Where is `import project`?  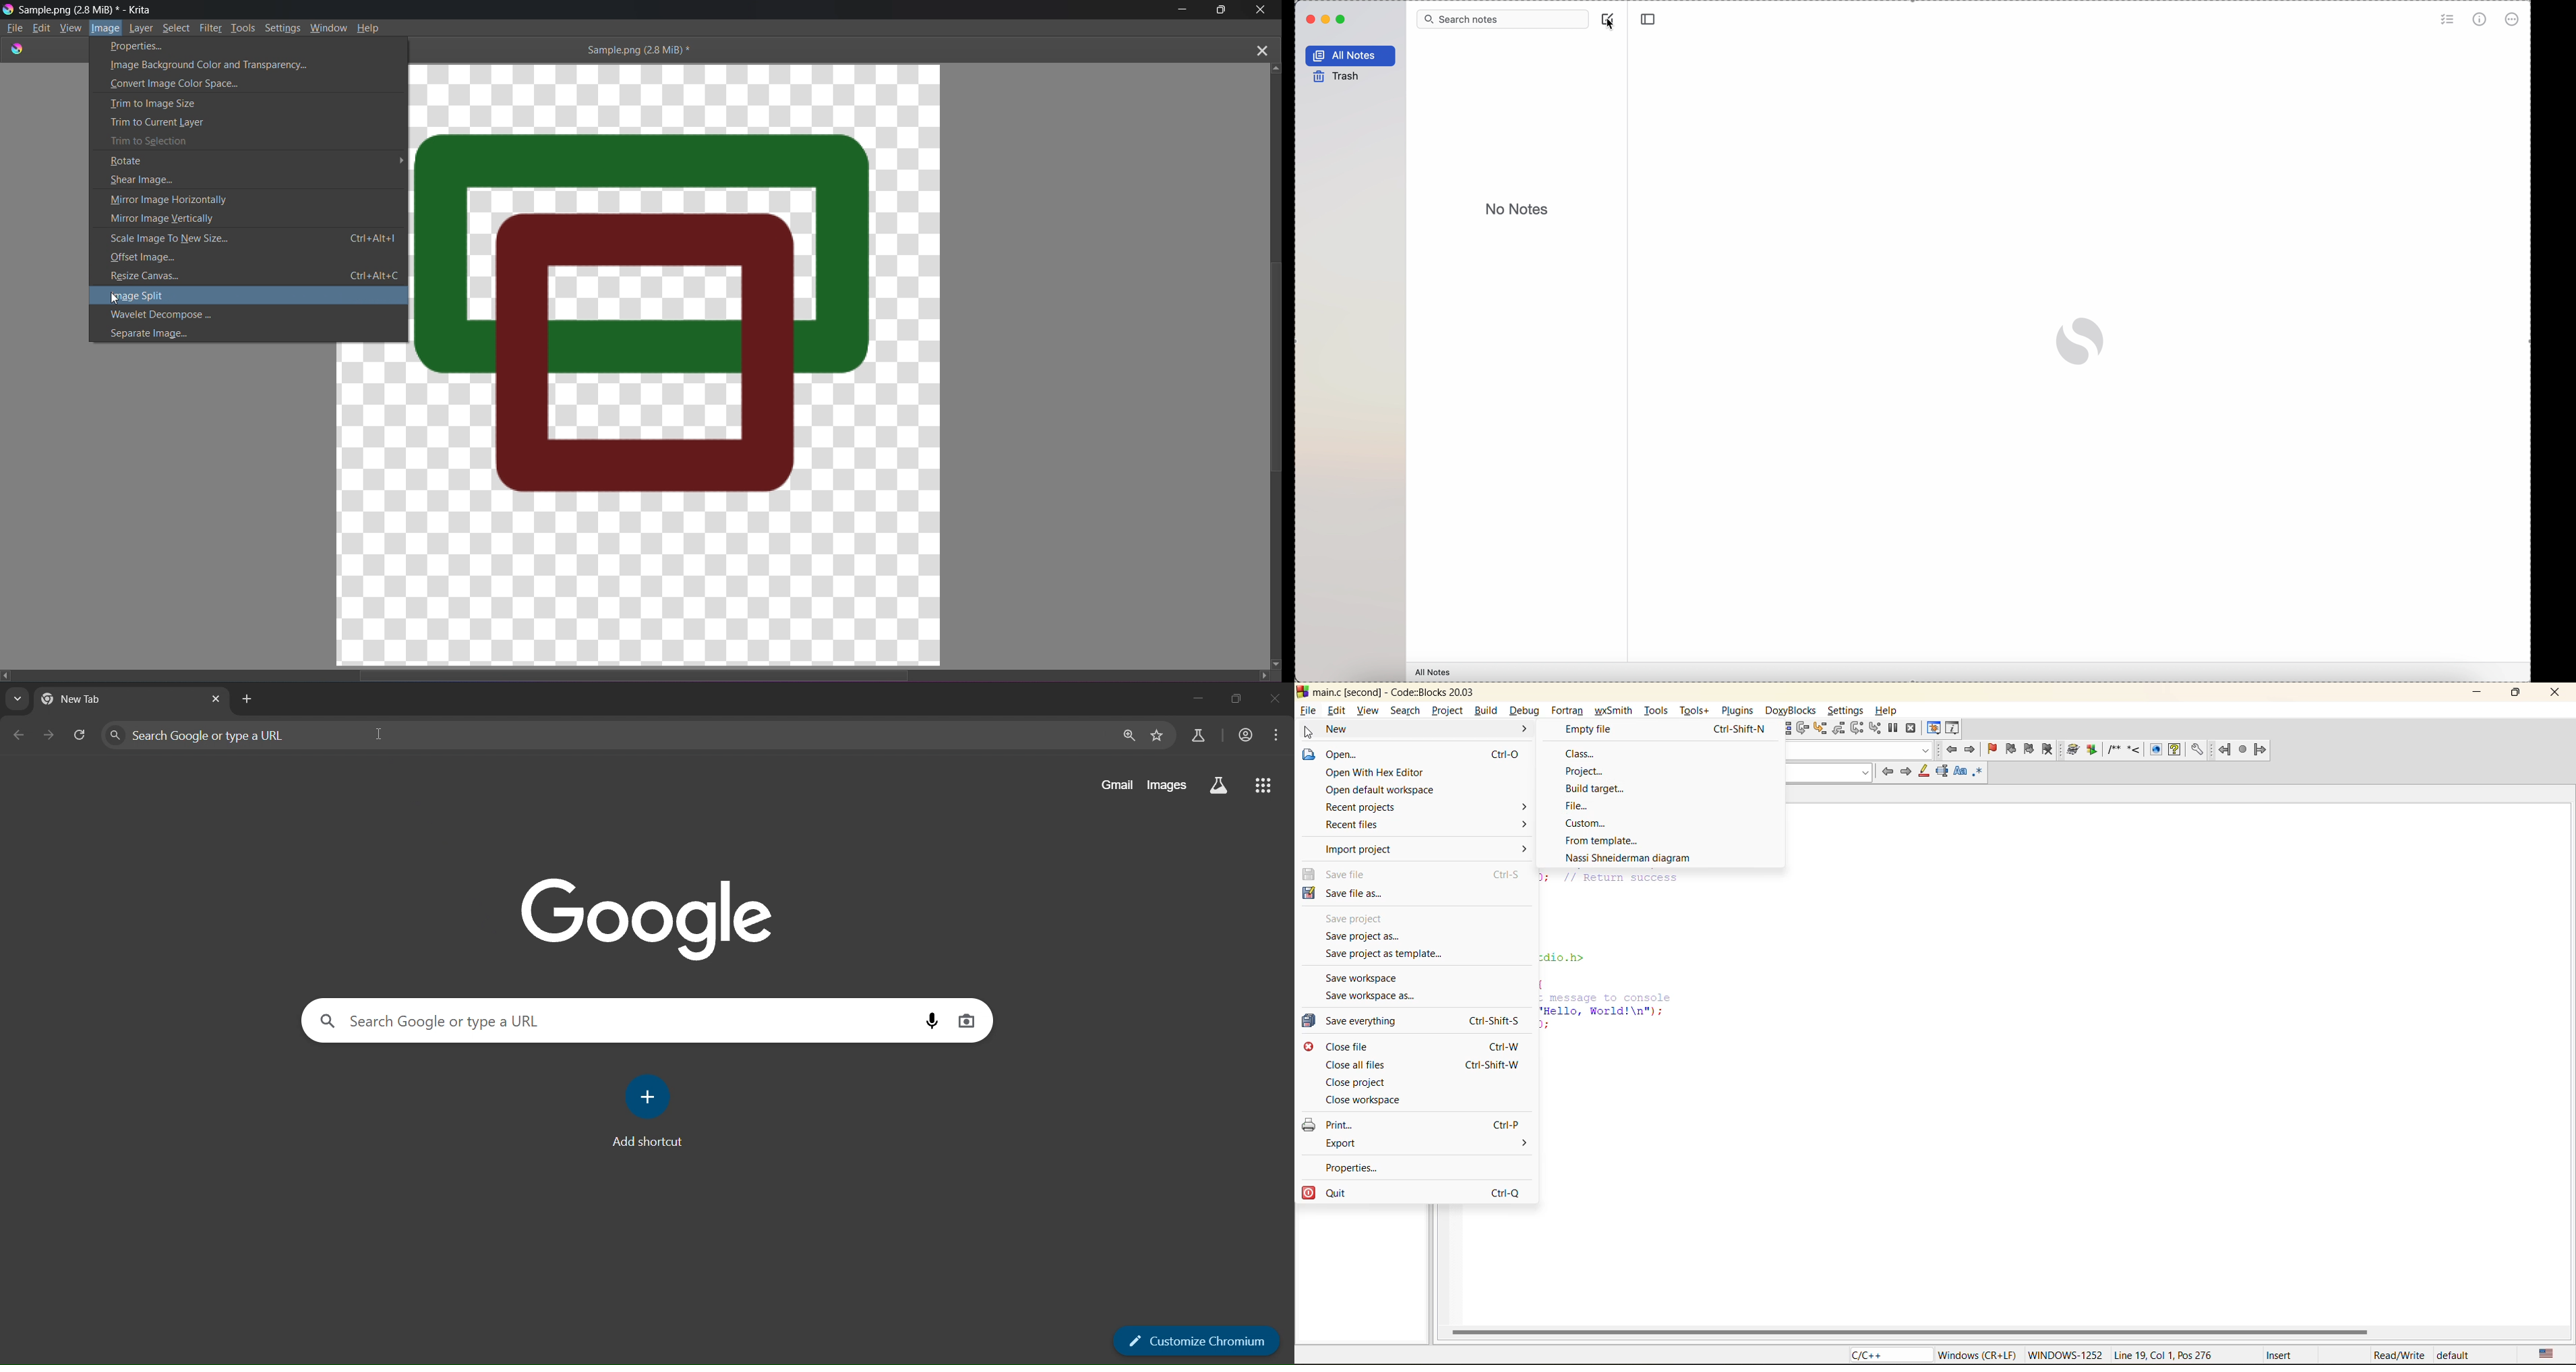 import project is located at coordinates (1362, 851).